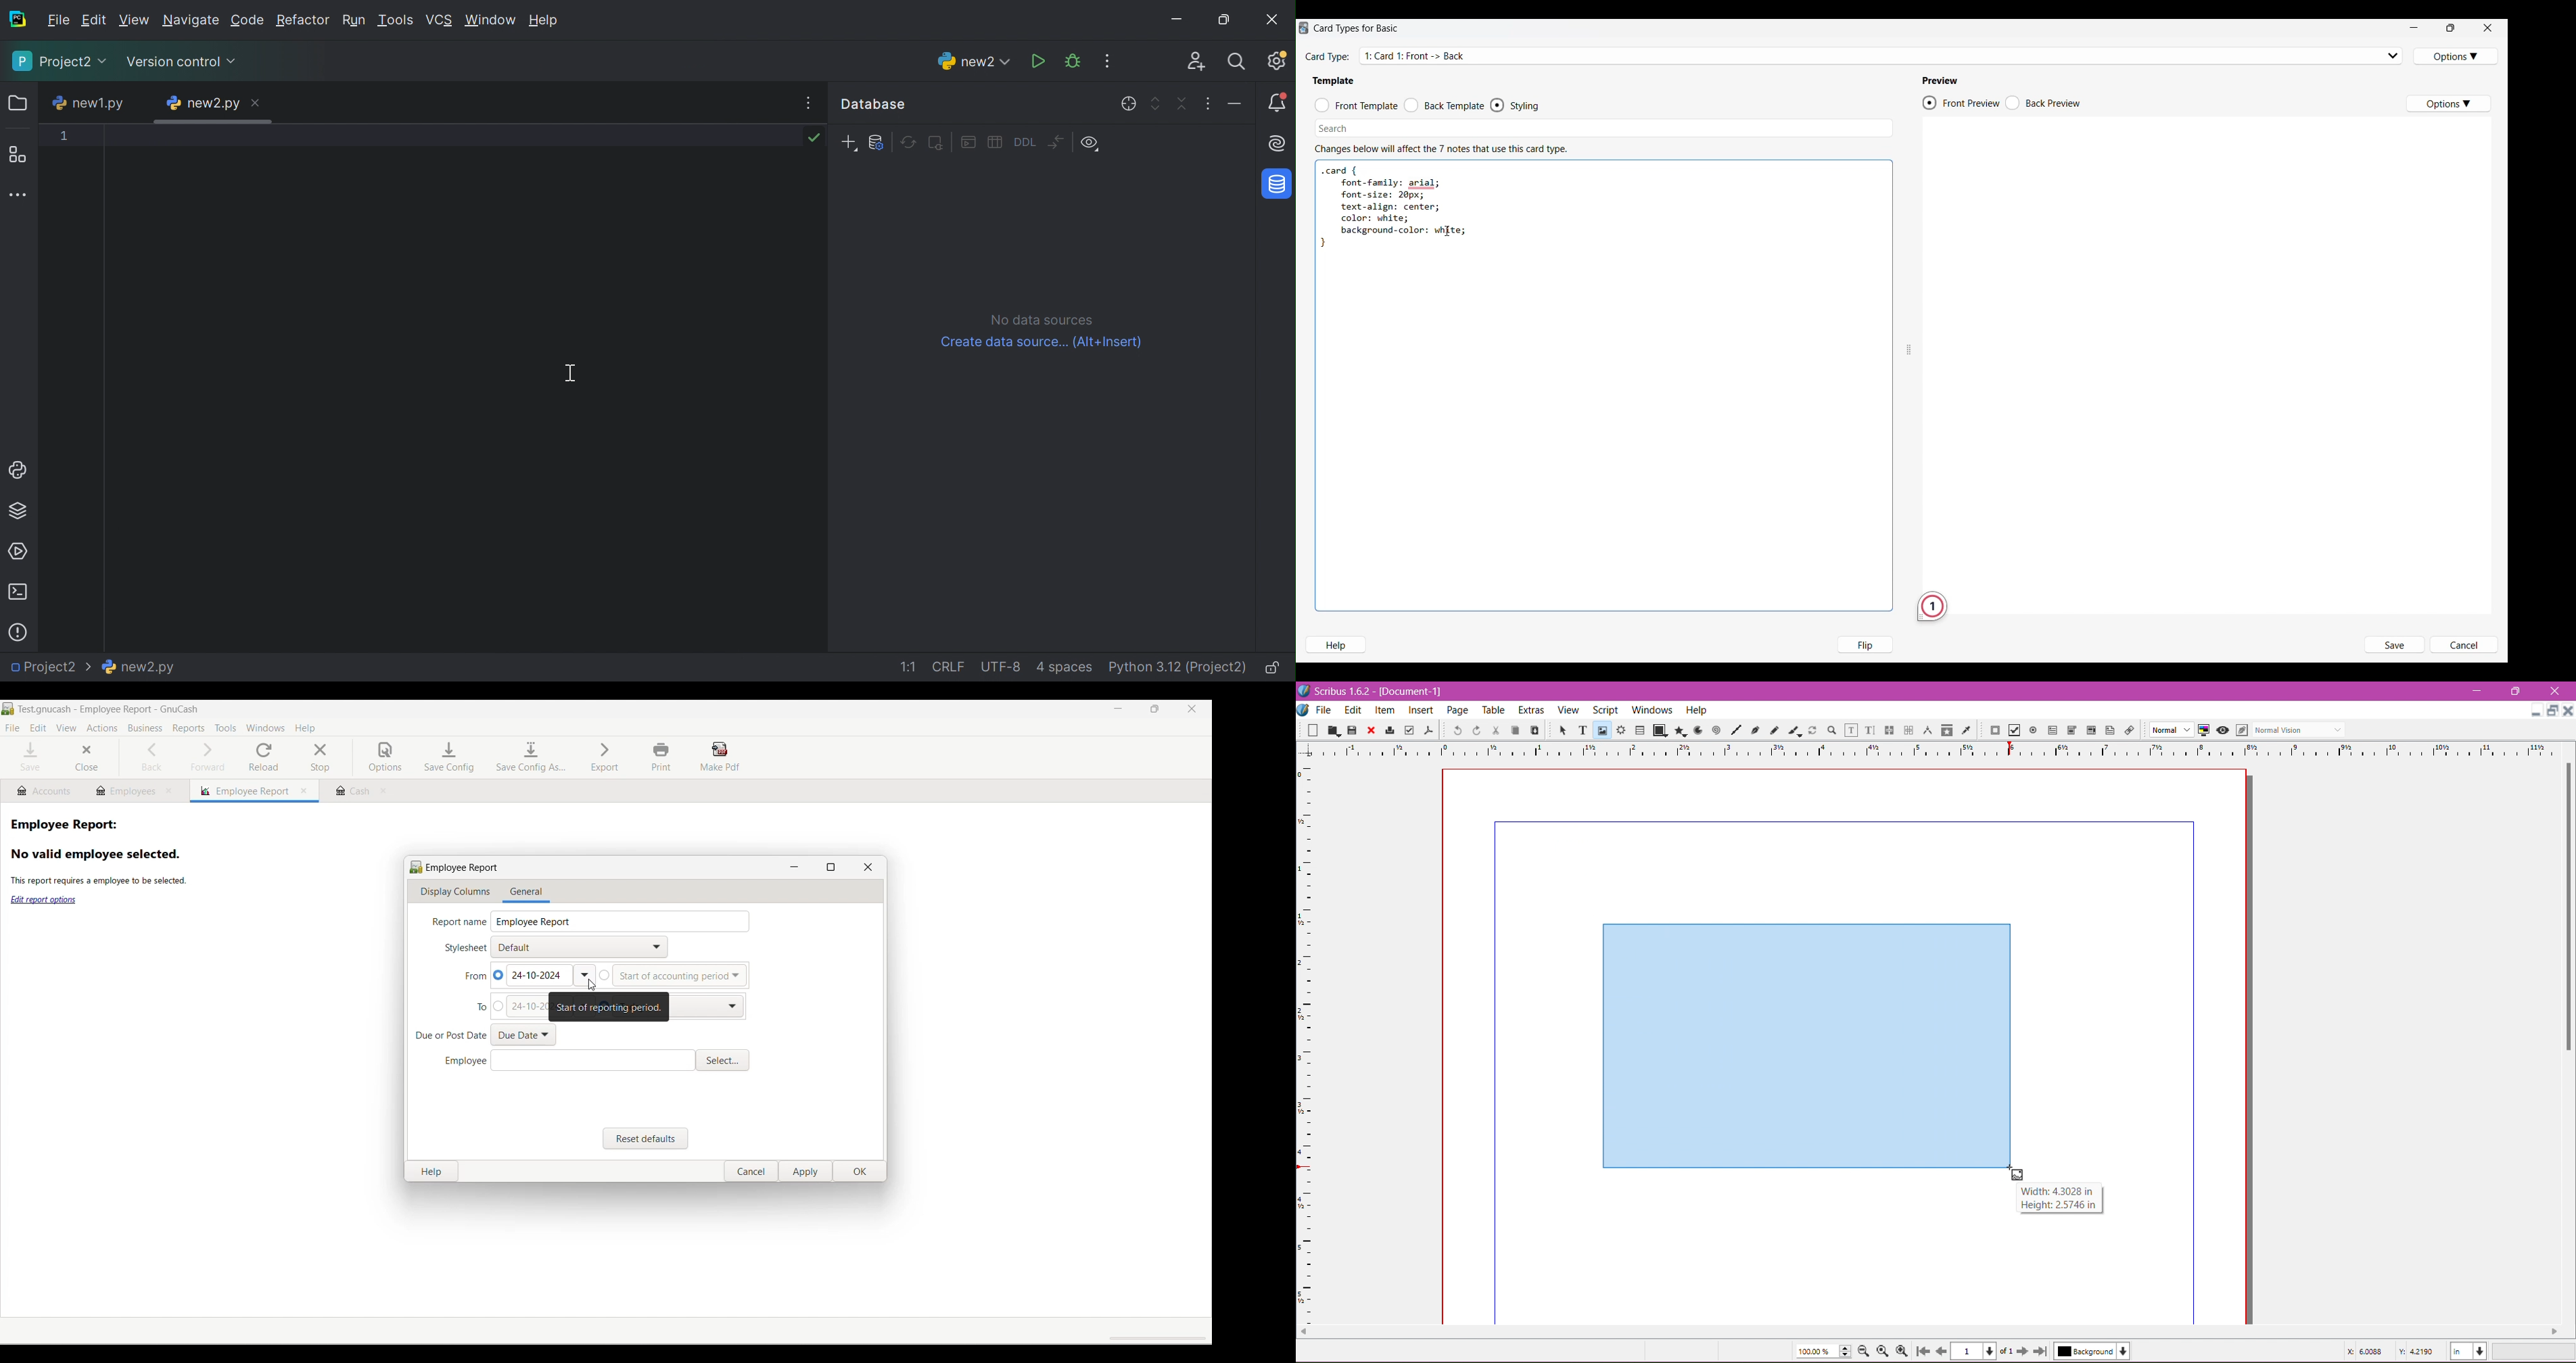 The image size is (2576, 1372). Describe the element at coordinates (1102, 62) in the screenshot. I see `More actions` at that location.